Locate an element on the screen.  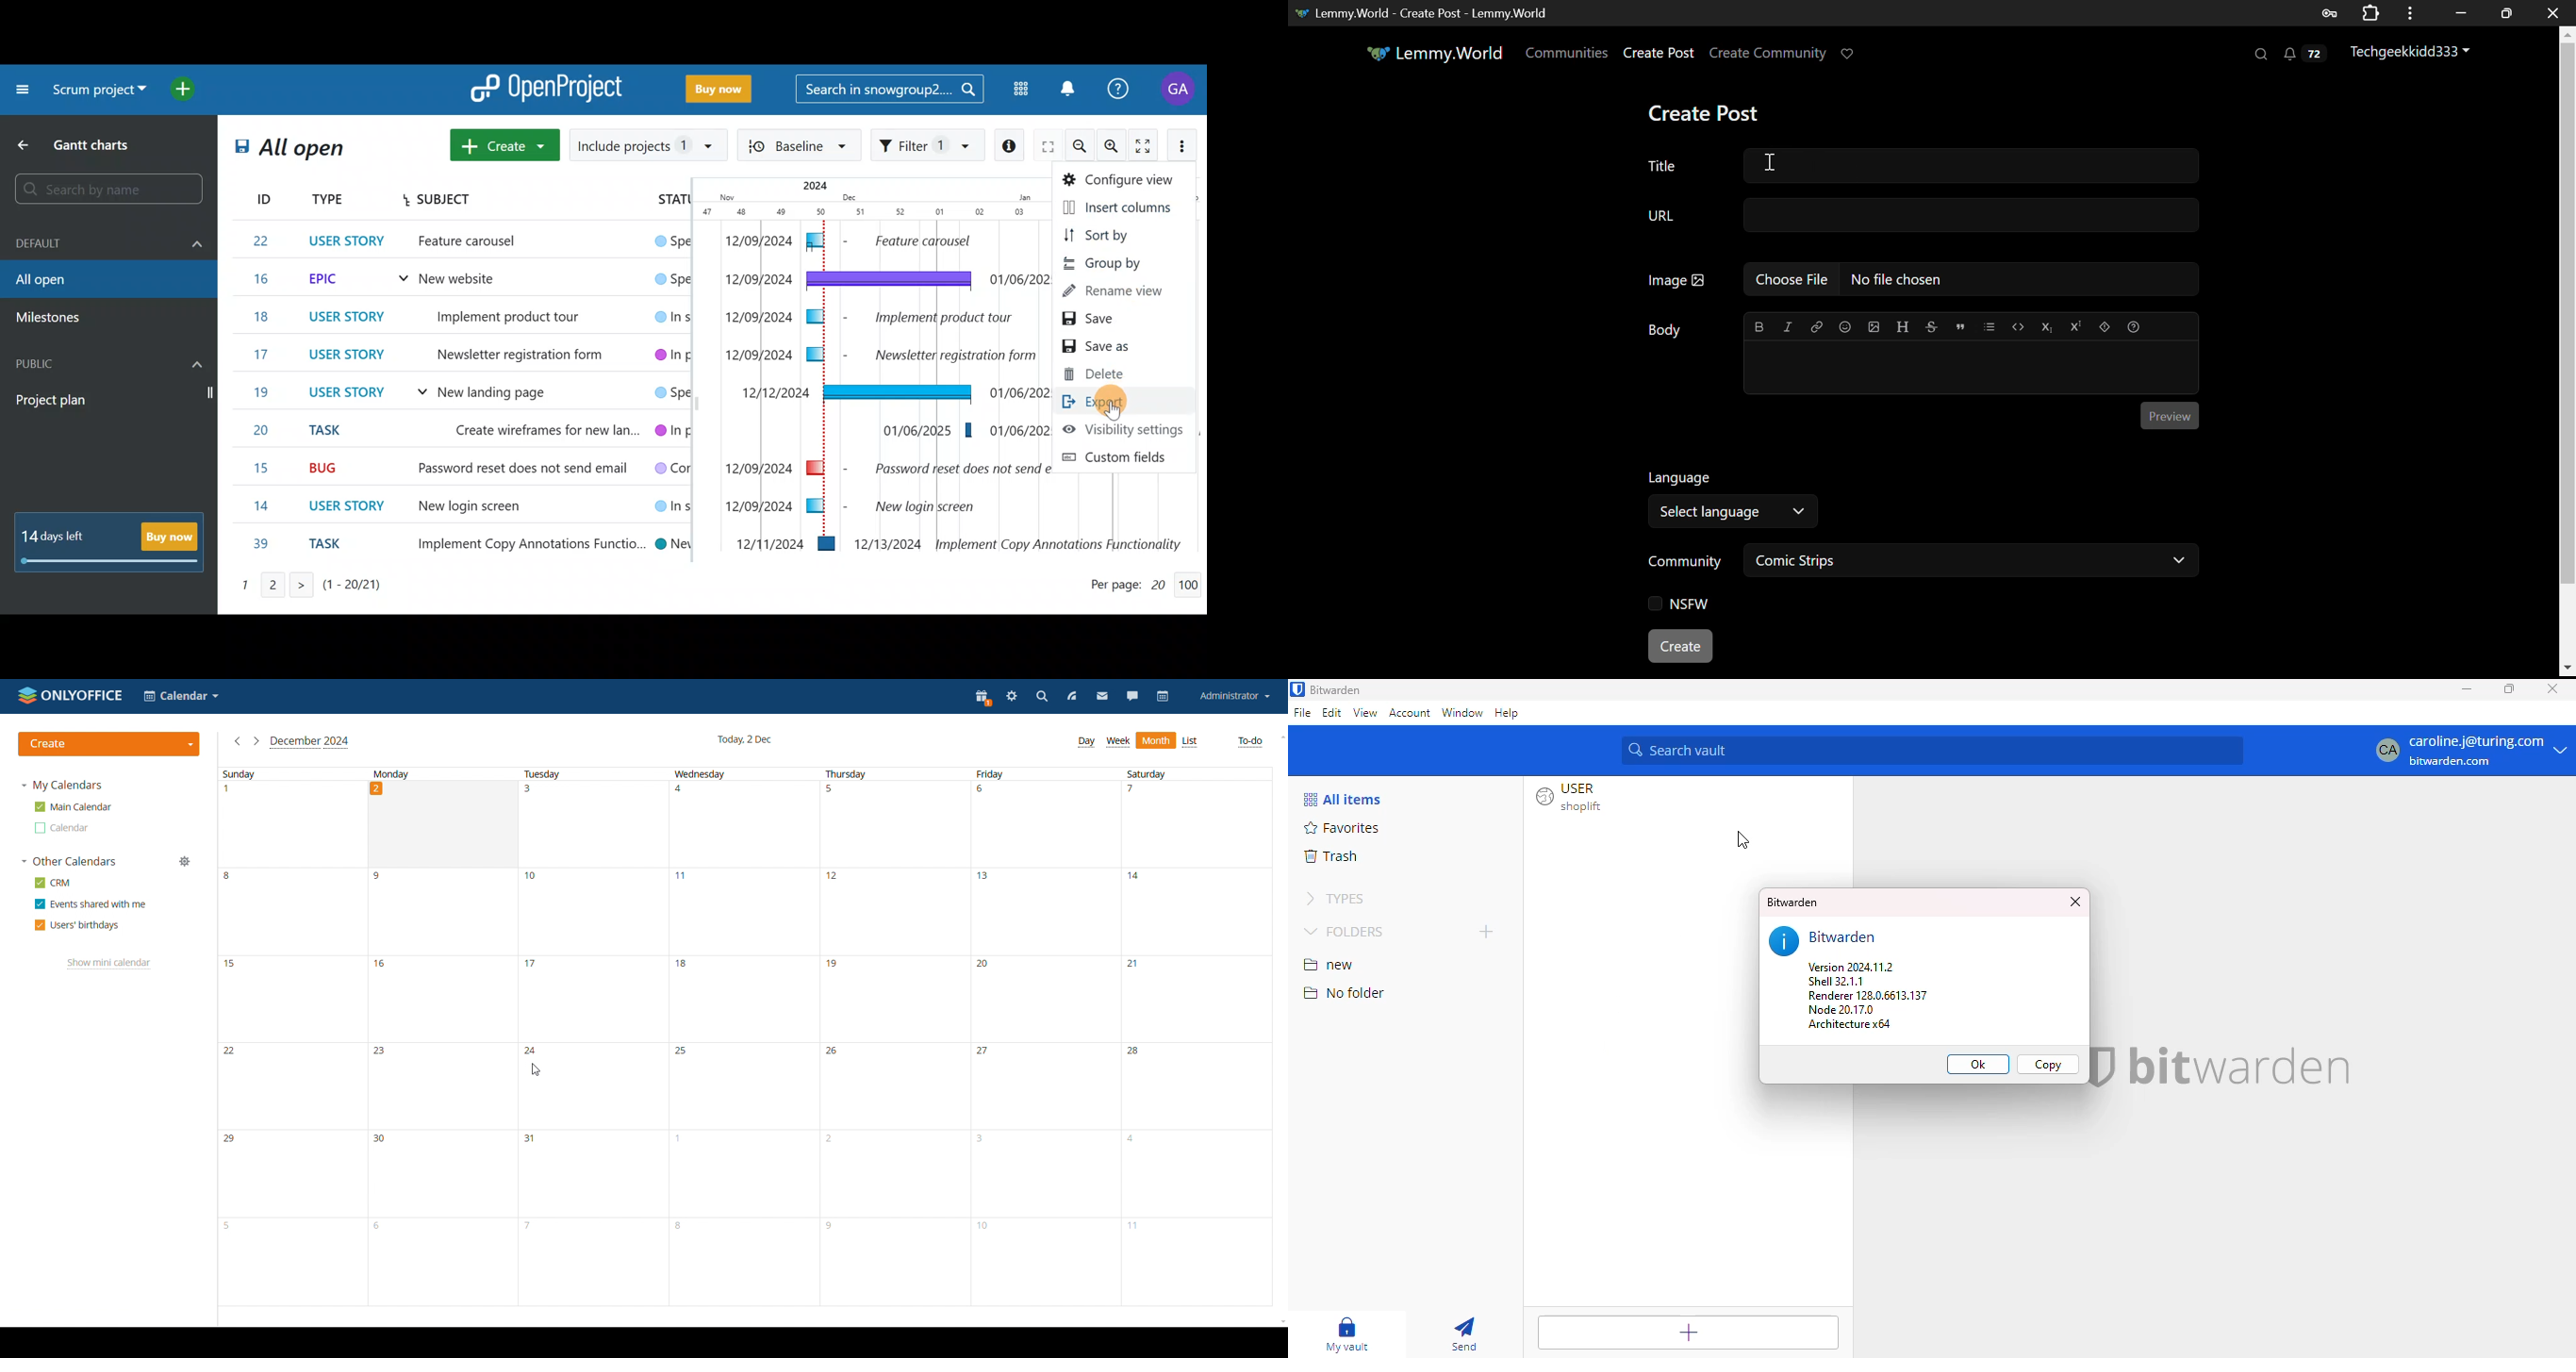
Formatting Help is located at coordinates (2134, 327).